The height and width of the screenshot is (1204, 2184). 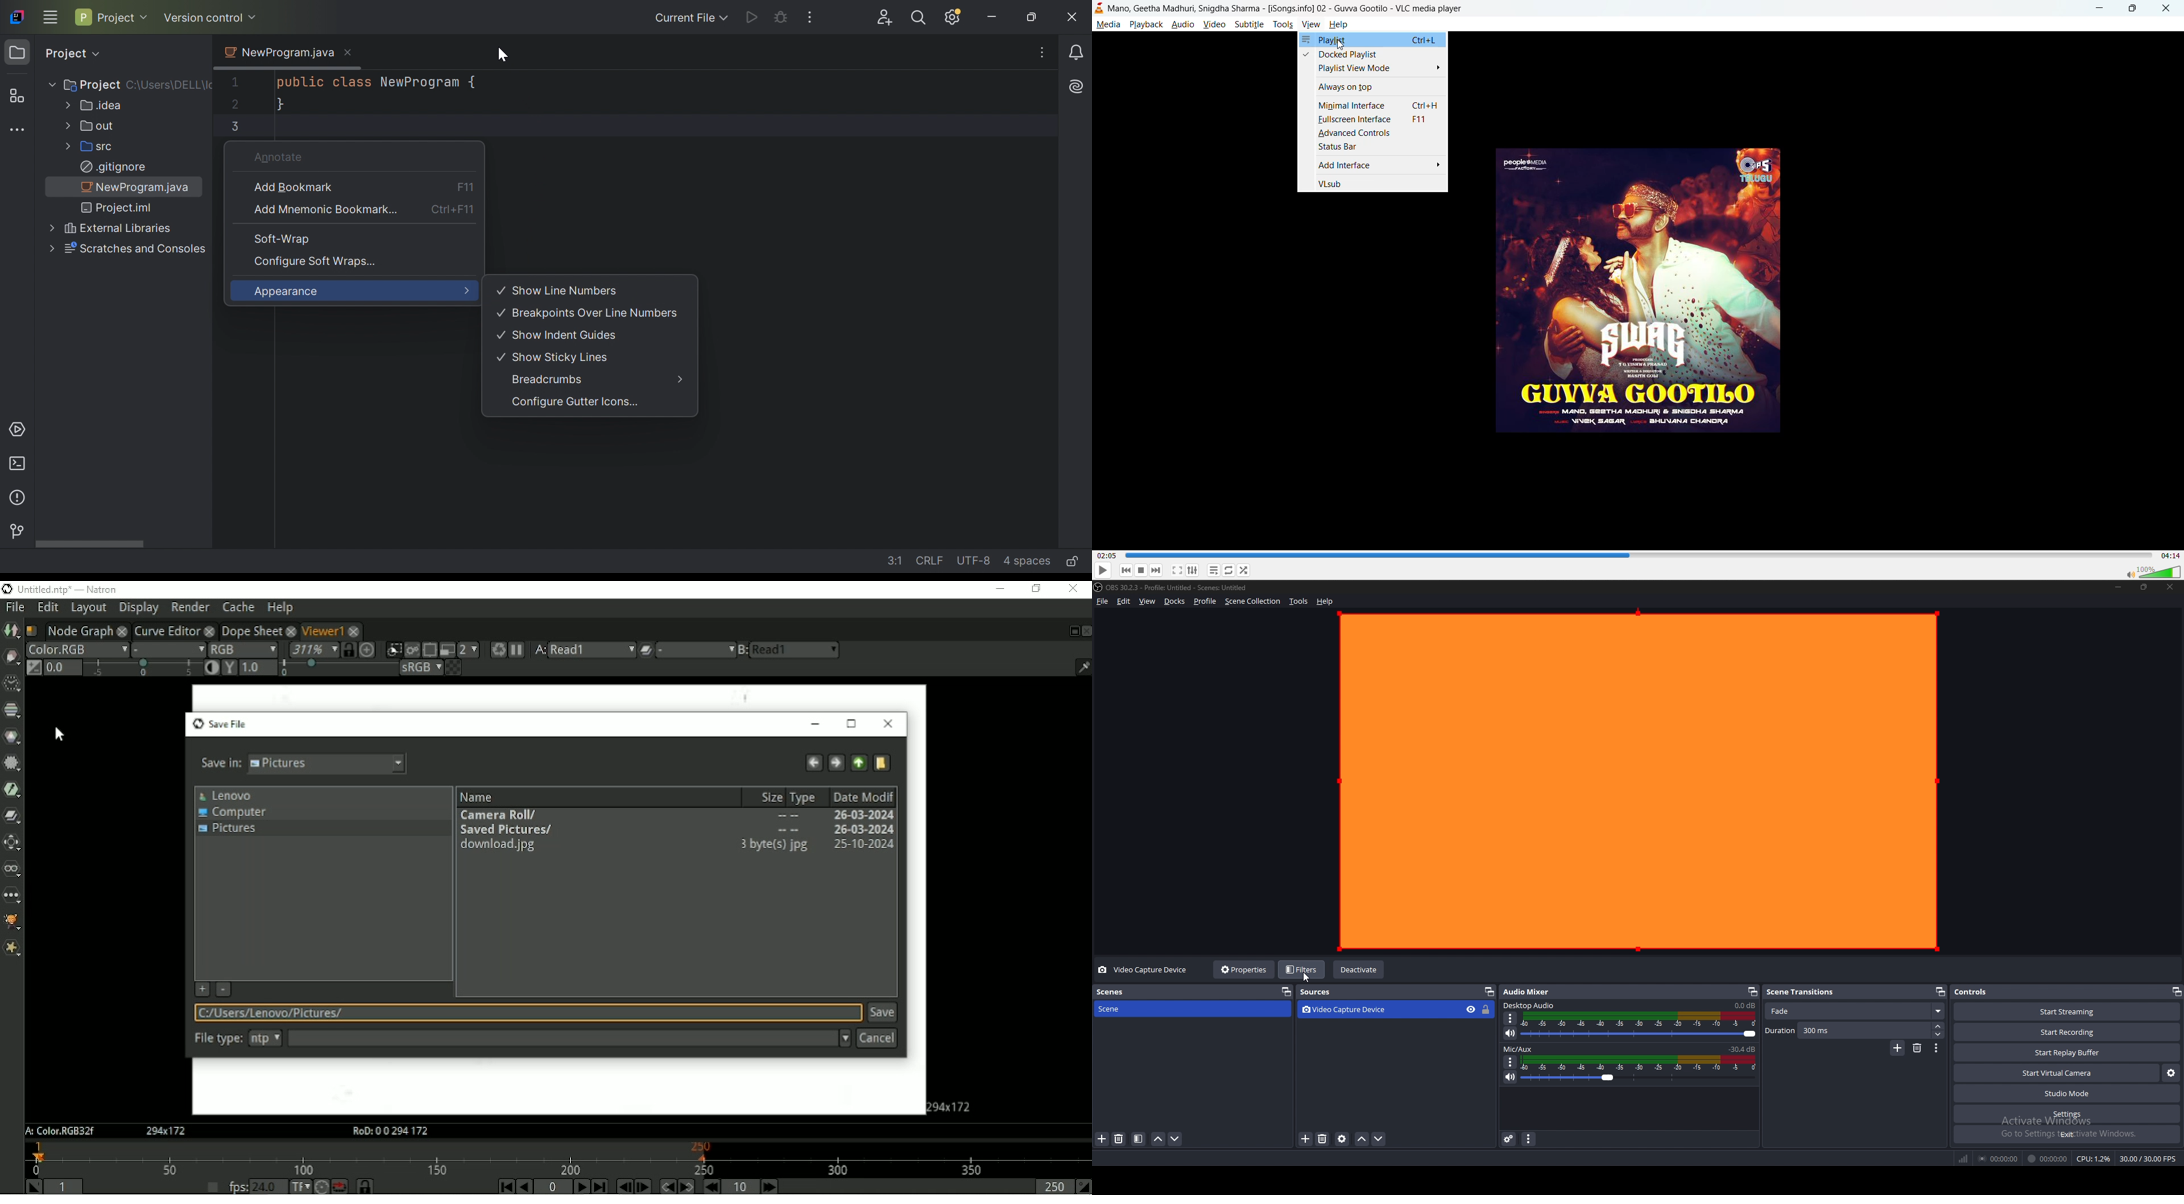 I want to click on pop out, so click(x=1752, y=992).